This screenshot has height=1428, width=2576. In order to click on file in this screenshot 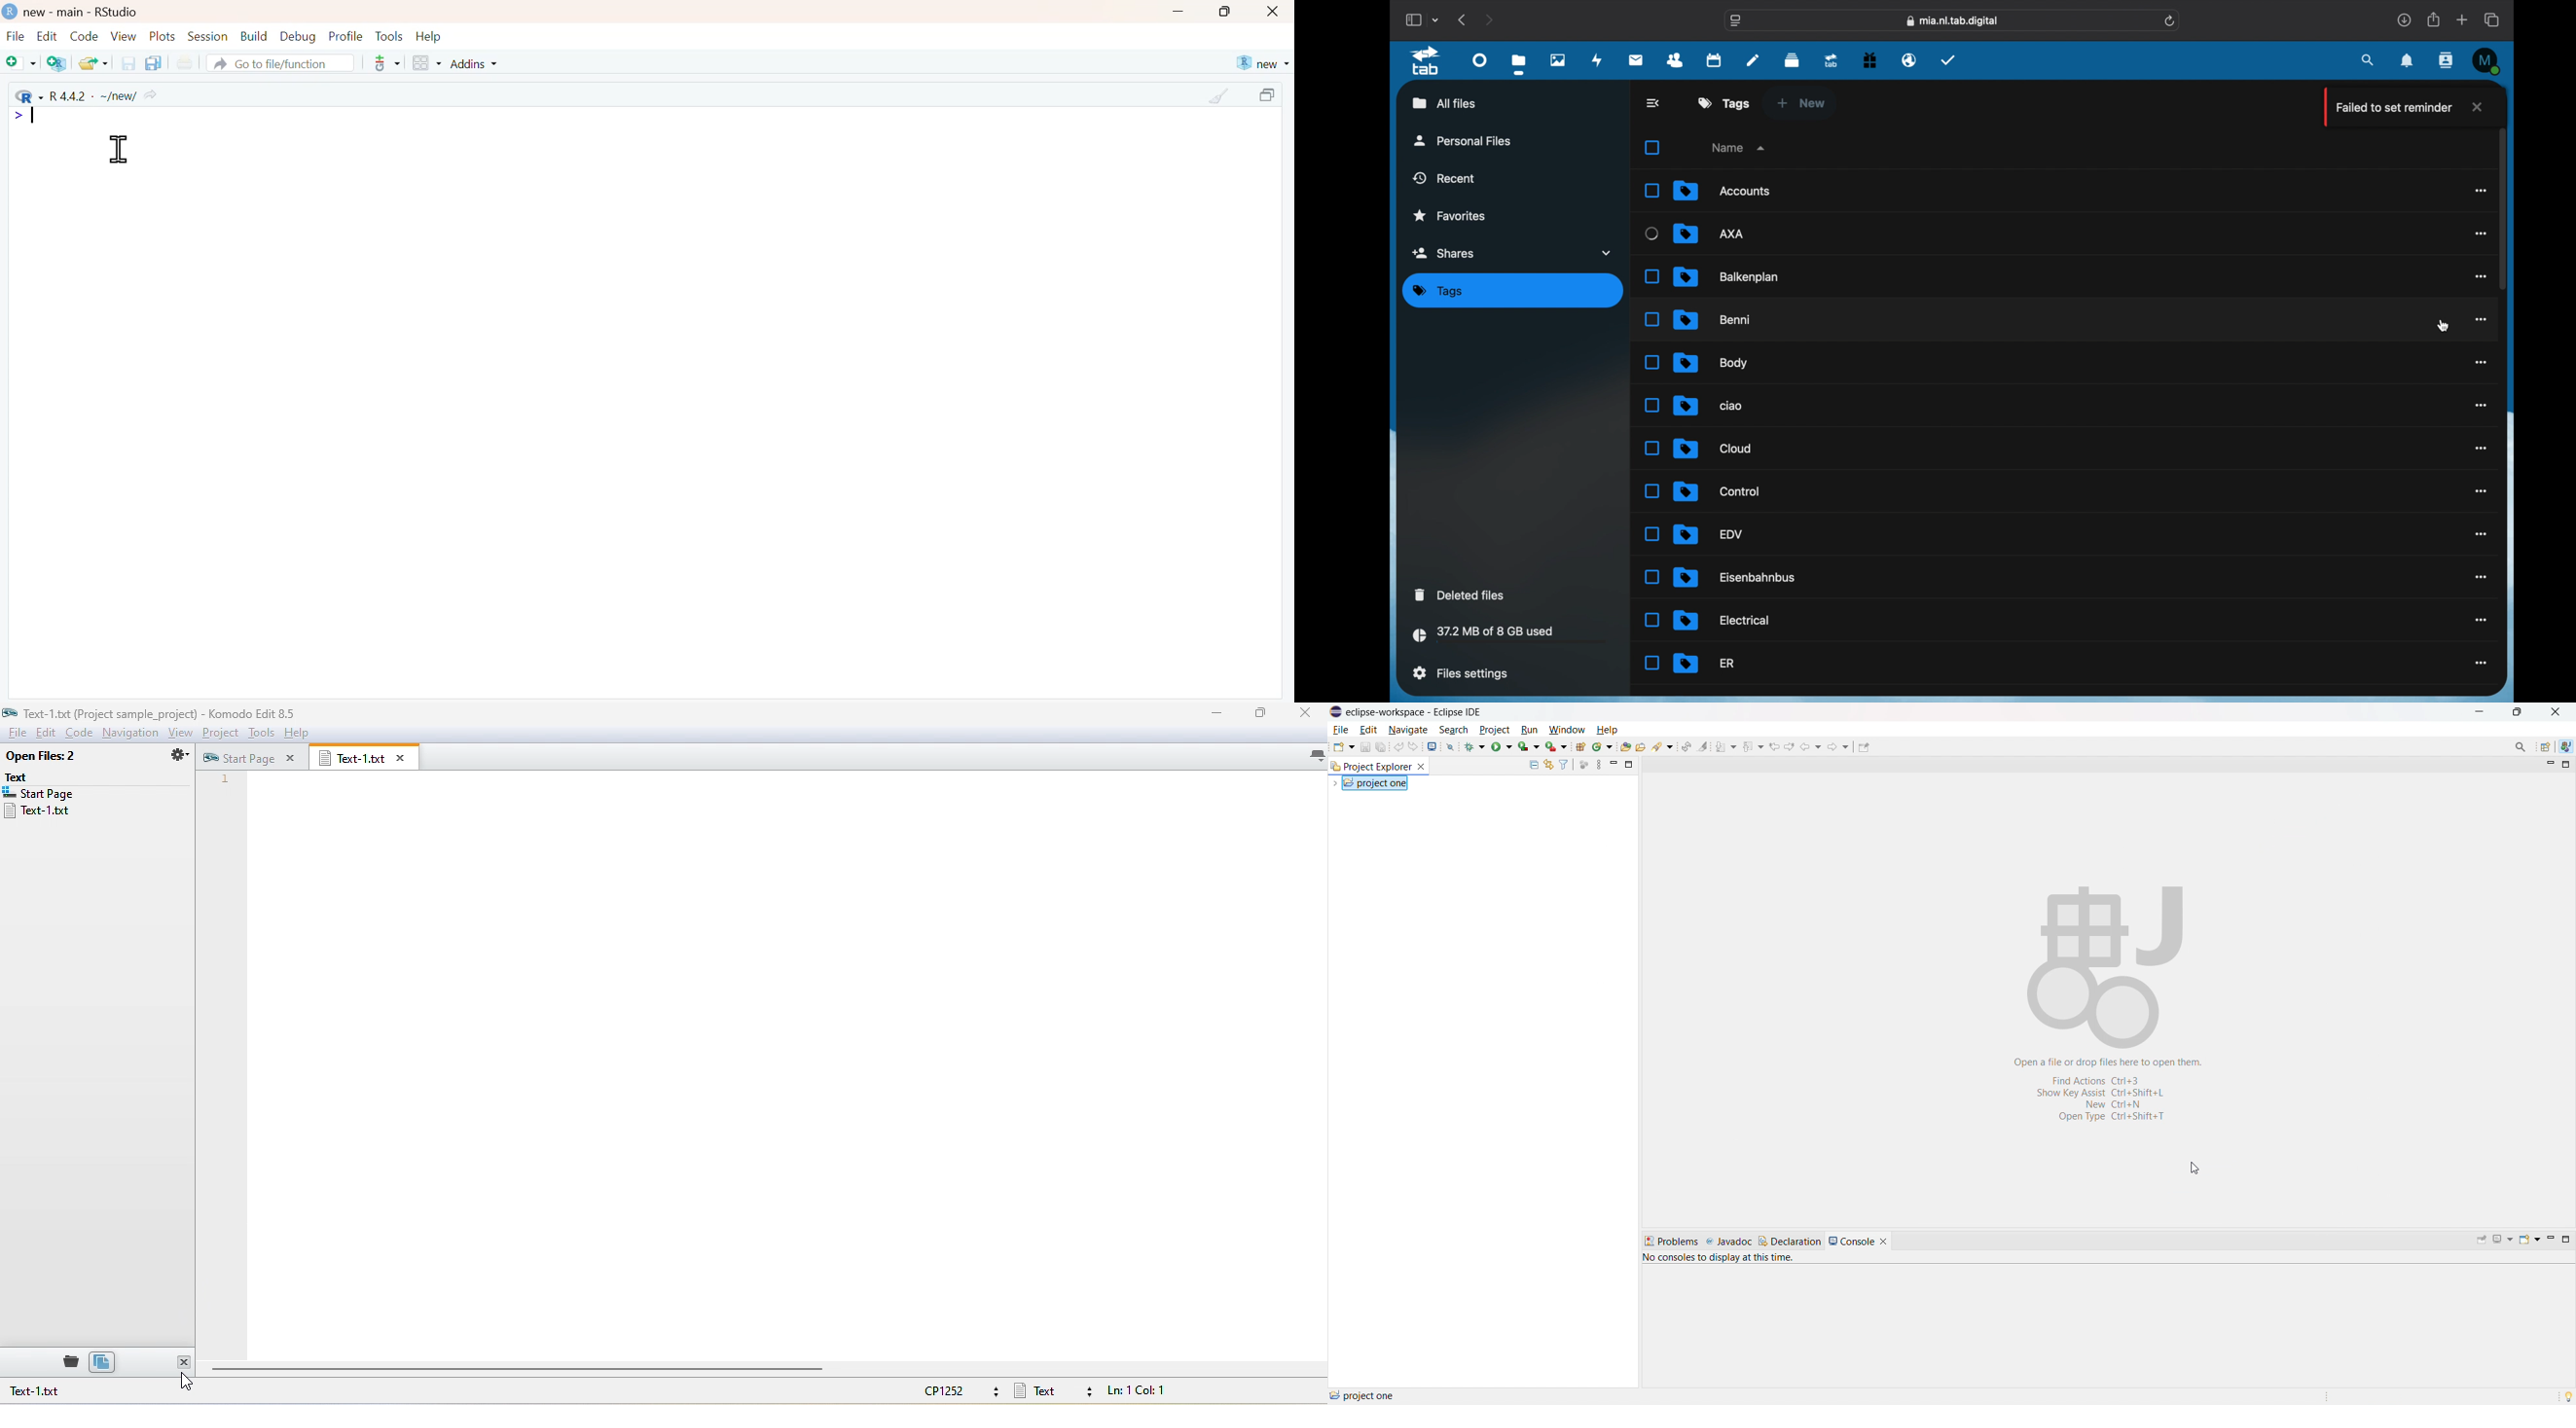, I will do `click(1722, 621)`.